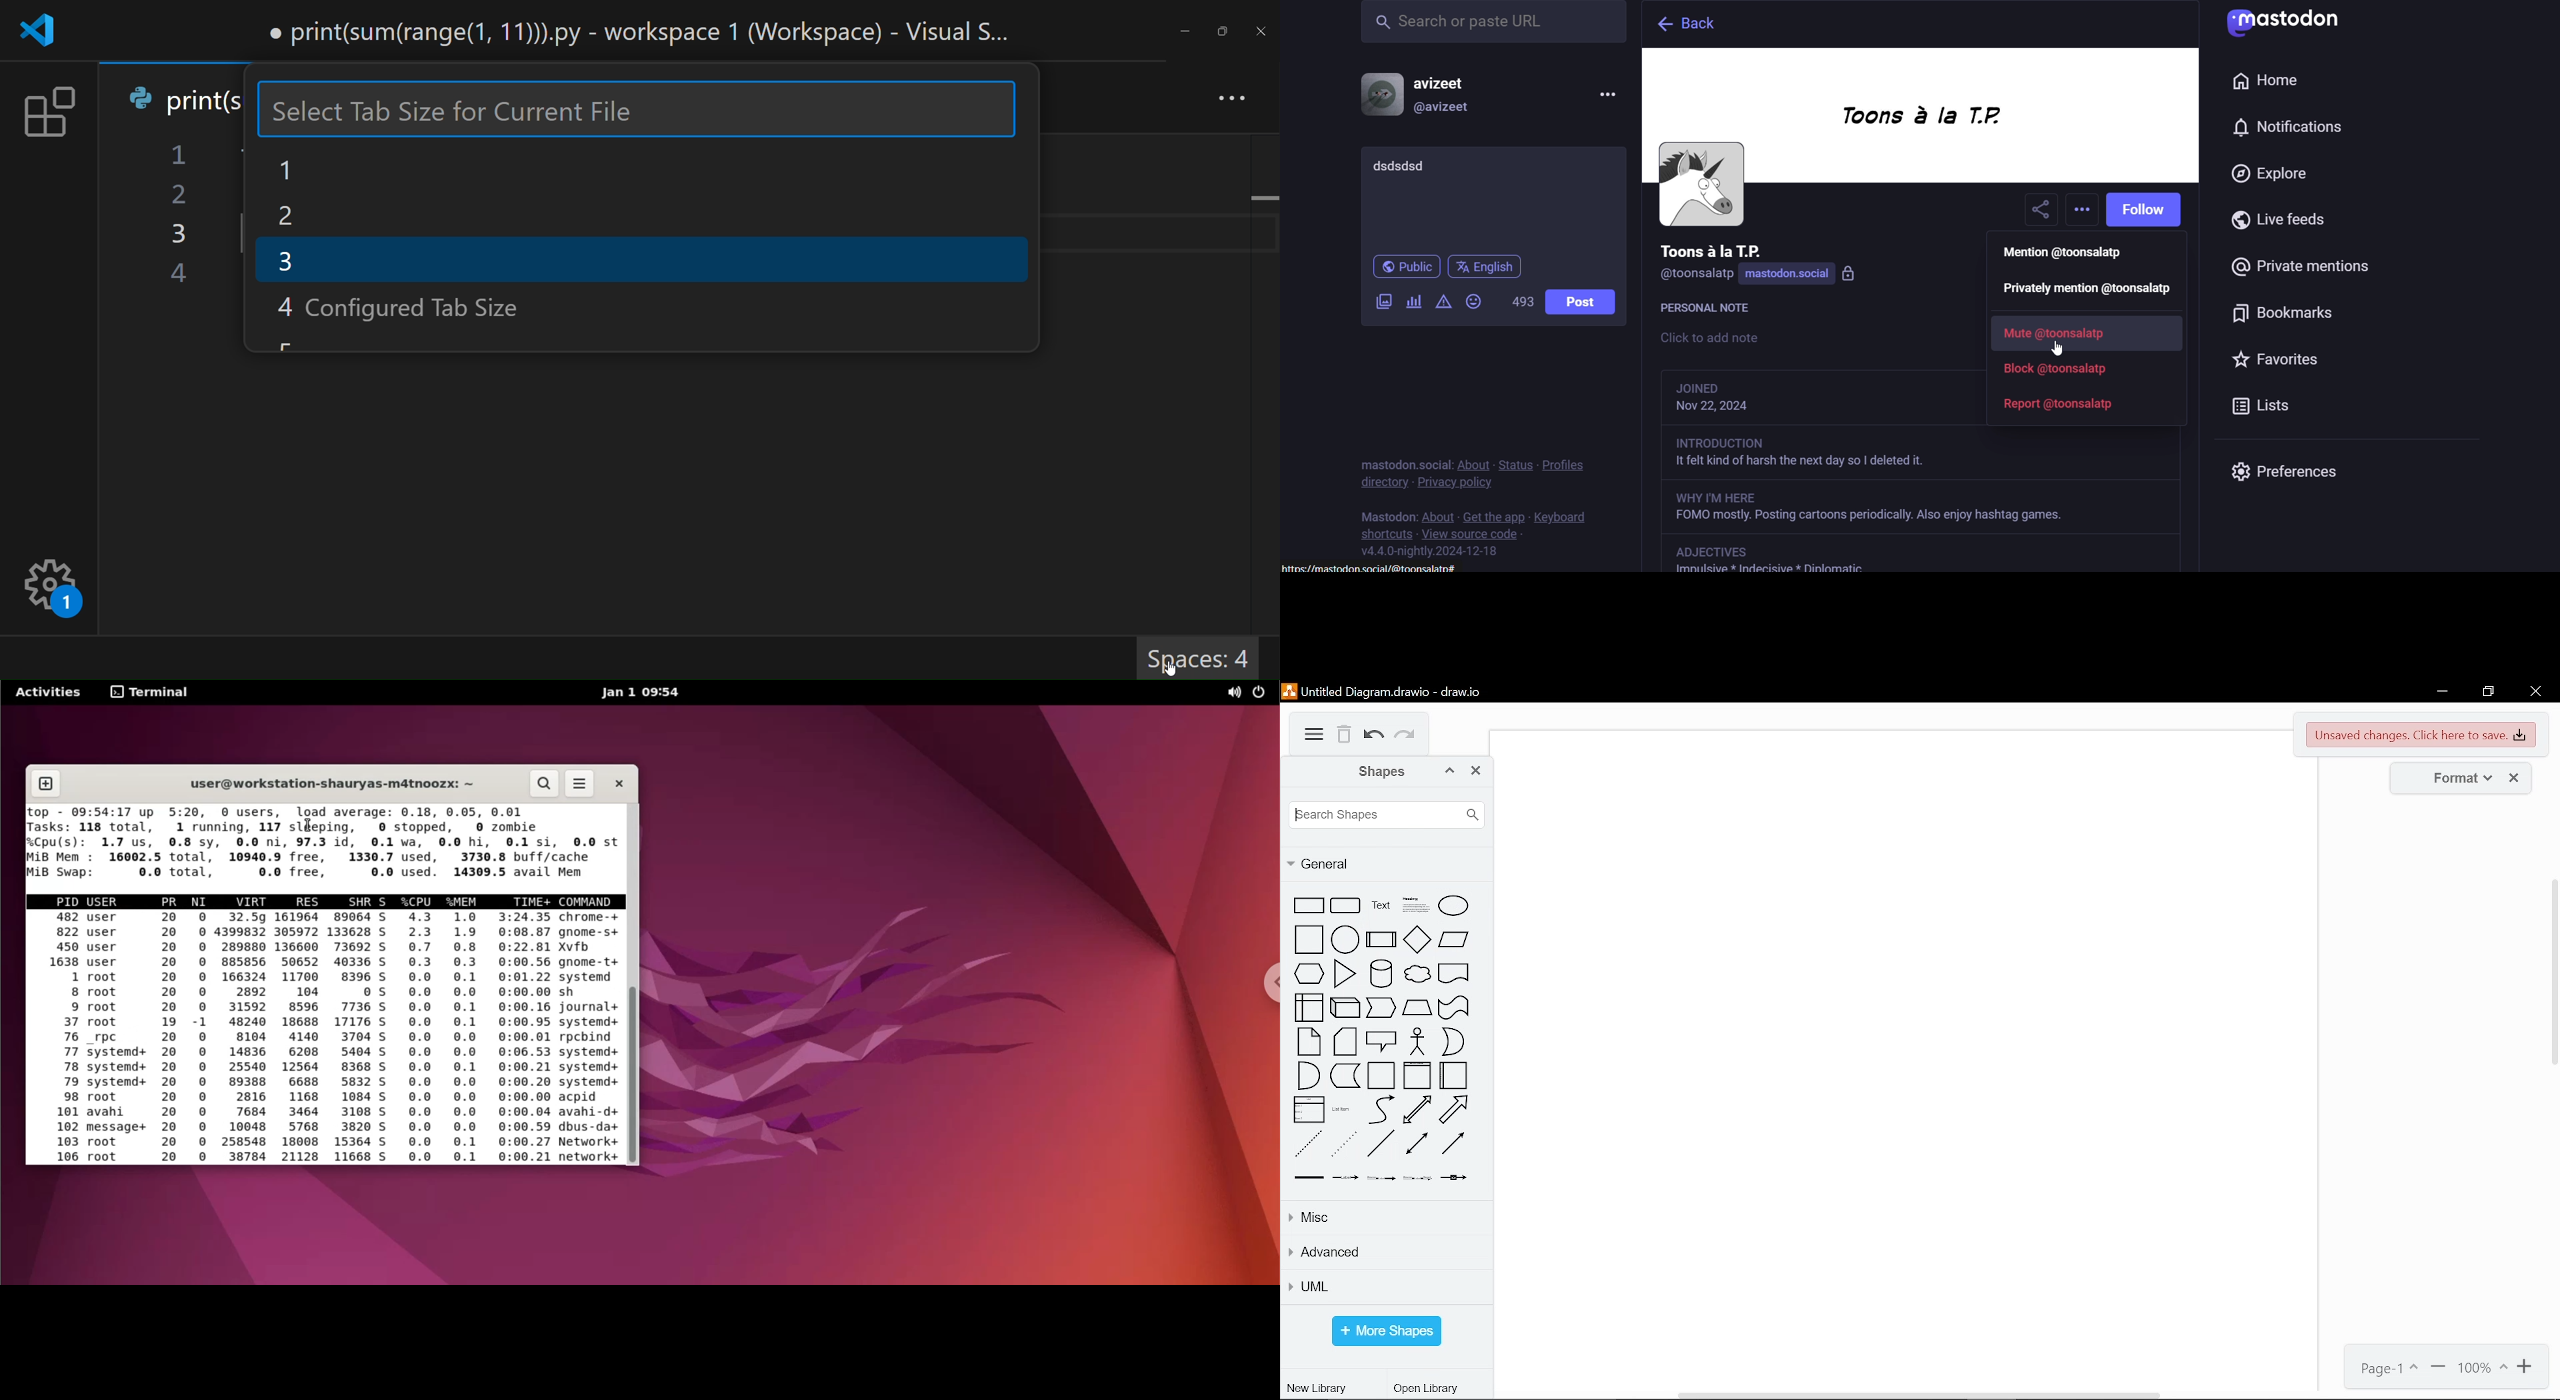  Describe the element at coordinates (1345, 1008) in the screenshot. I see `cube` at that location.